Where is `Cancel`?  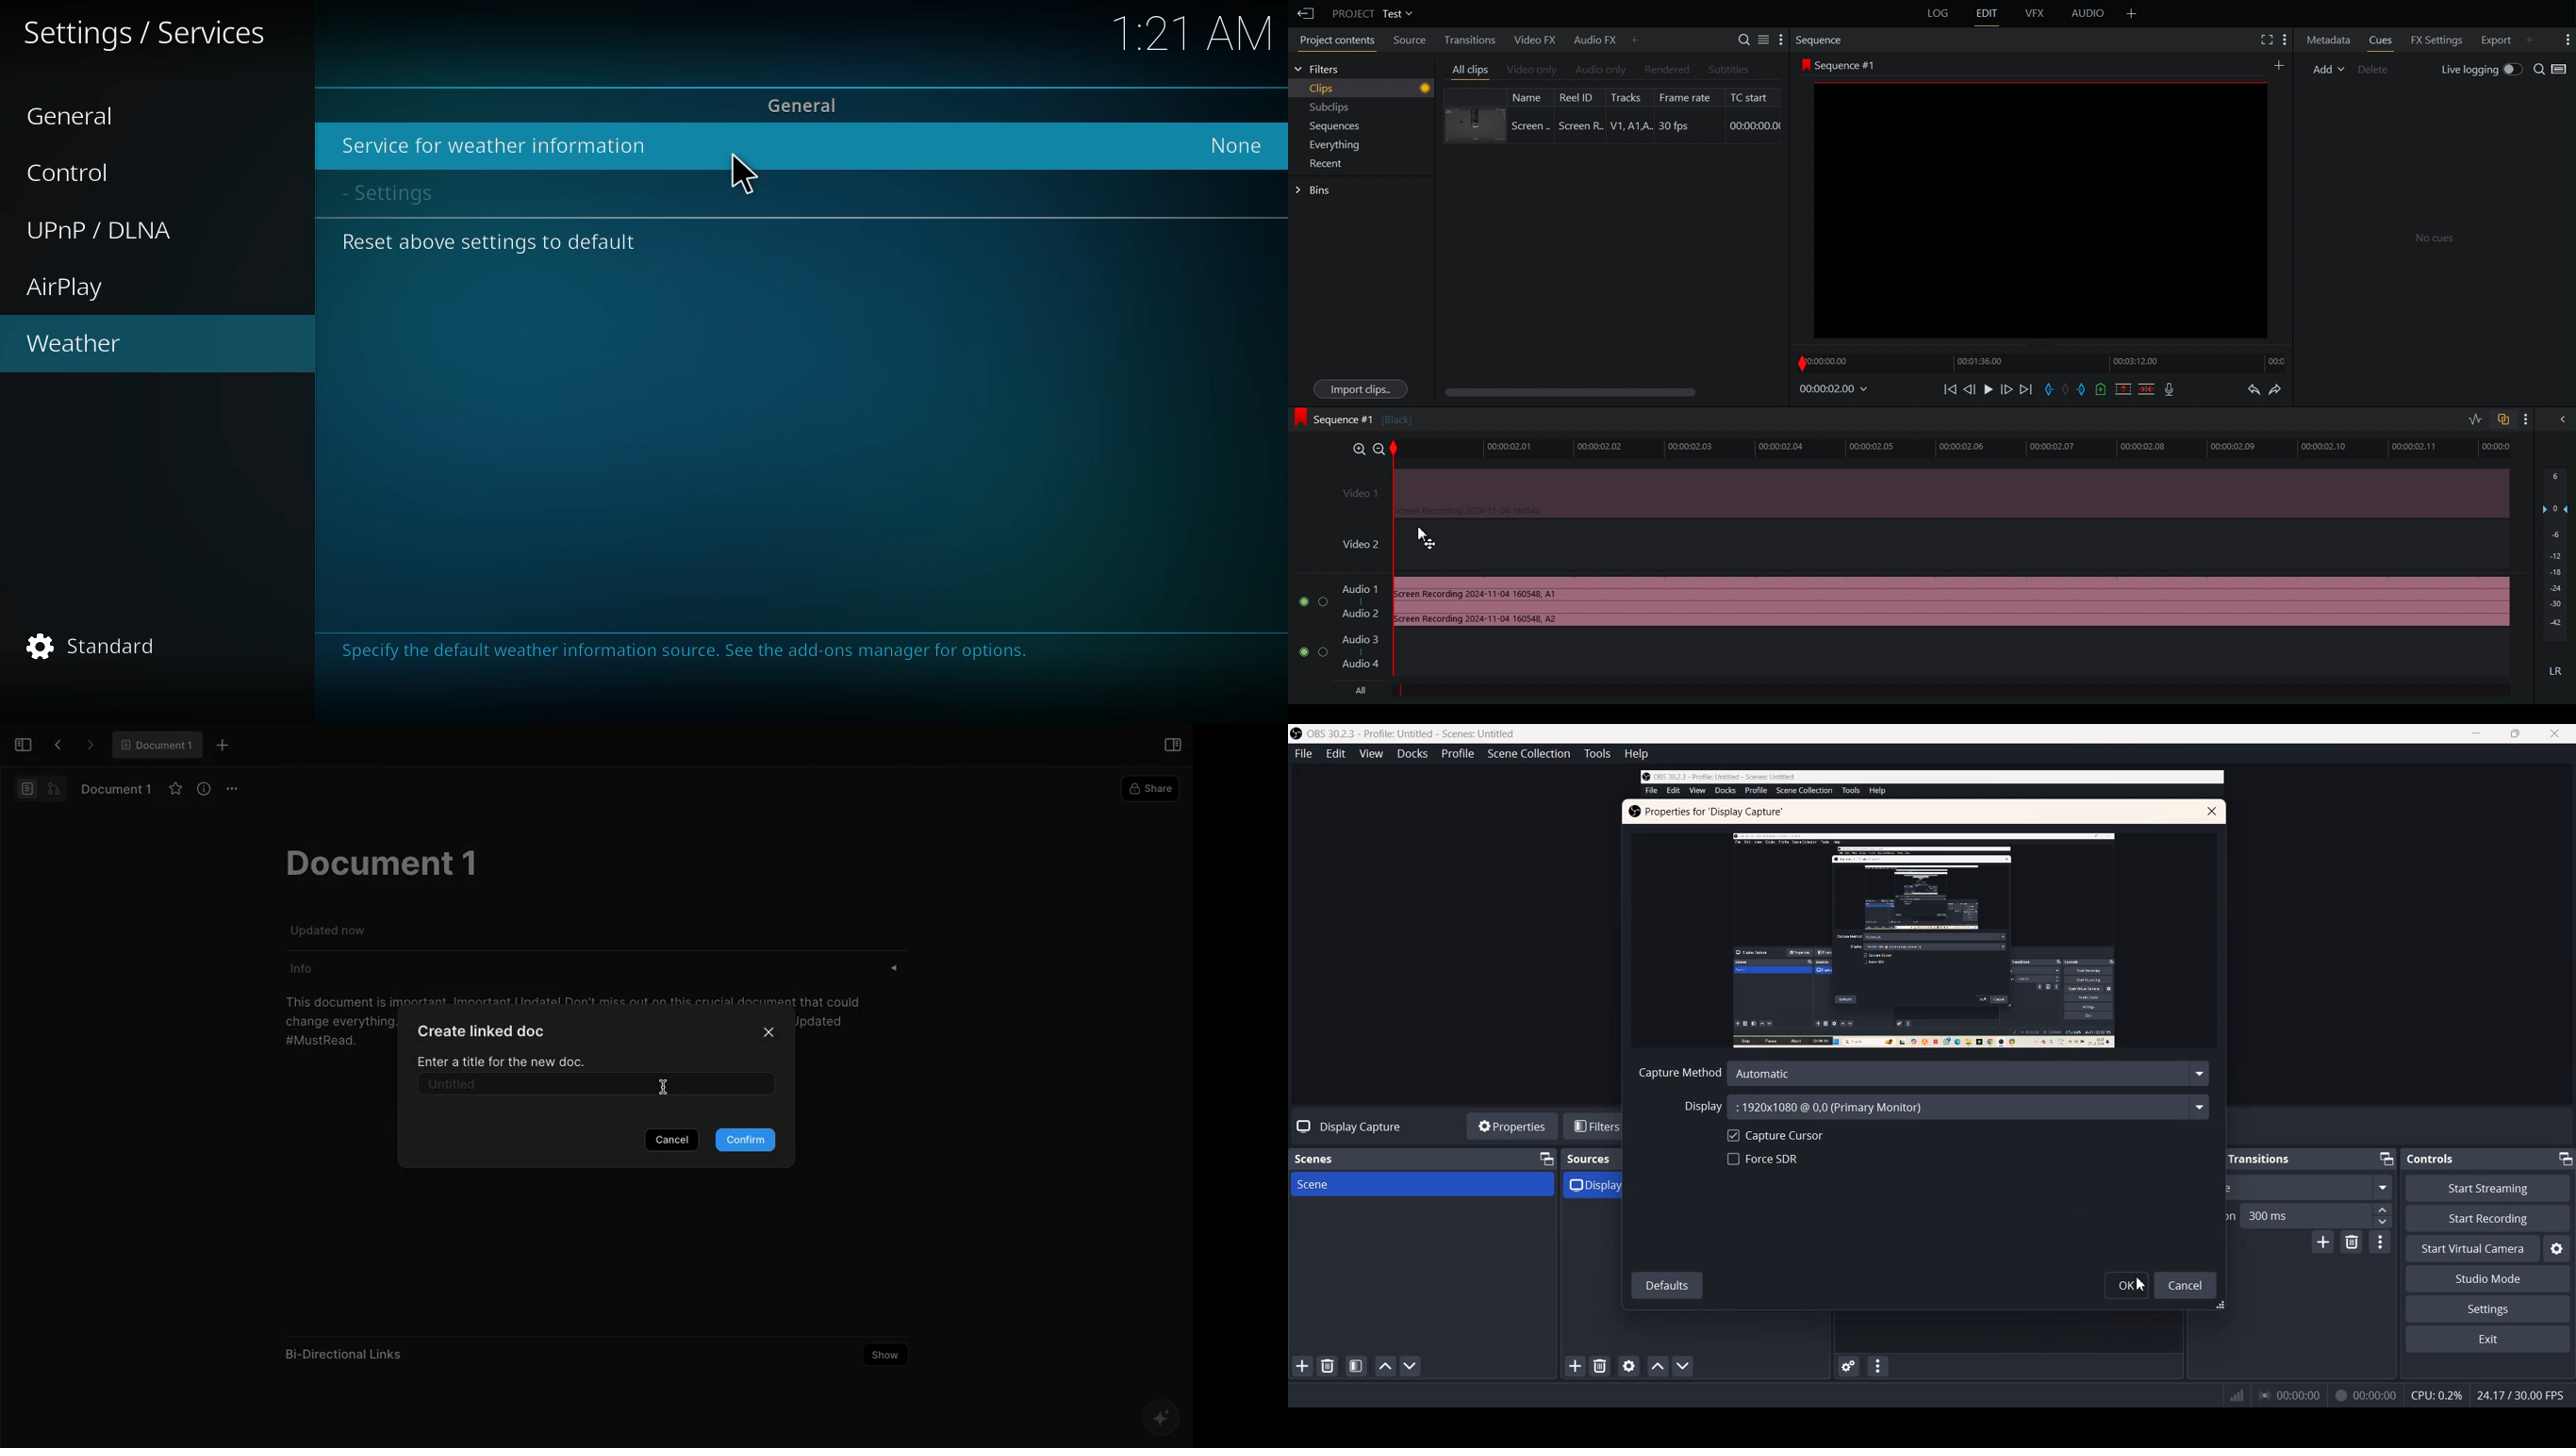
Cancel is located at coordinates (2185, 1287).